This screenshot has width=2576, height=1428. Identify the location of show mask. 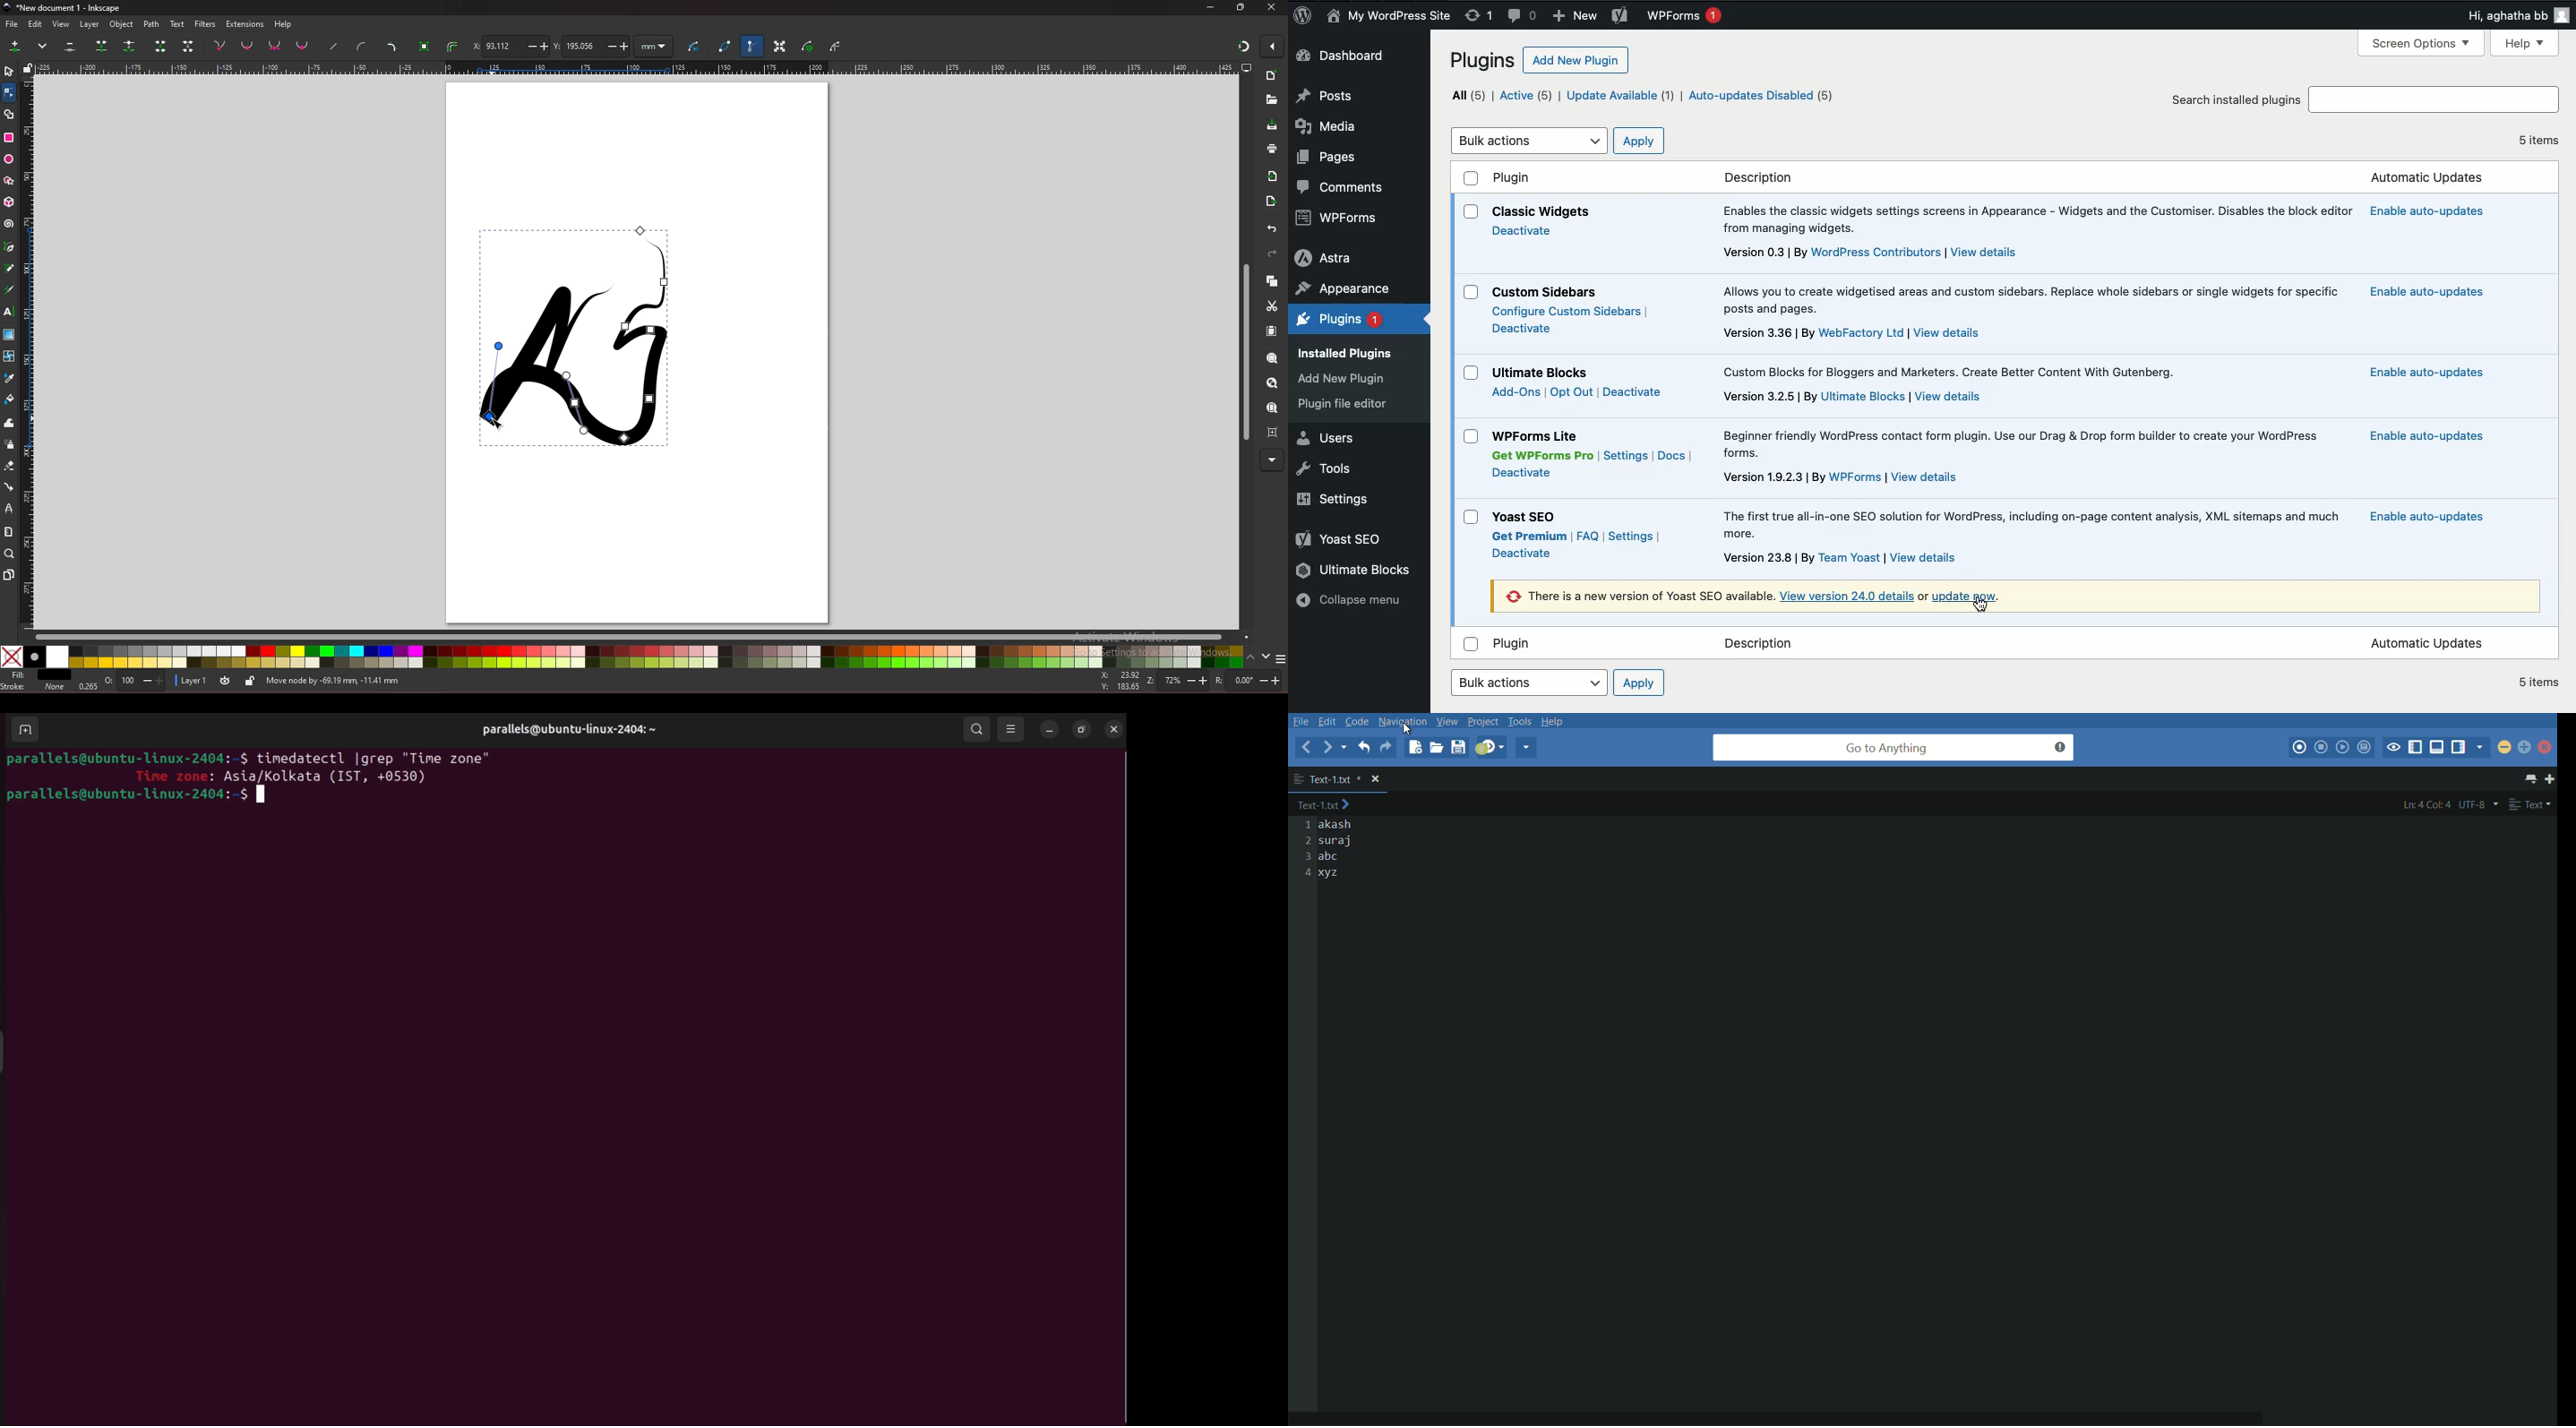
(808, 46).